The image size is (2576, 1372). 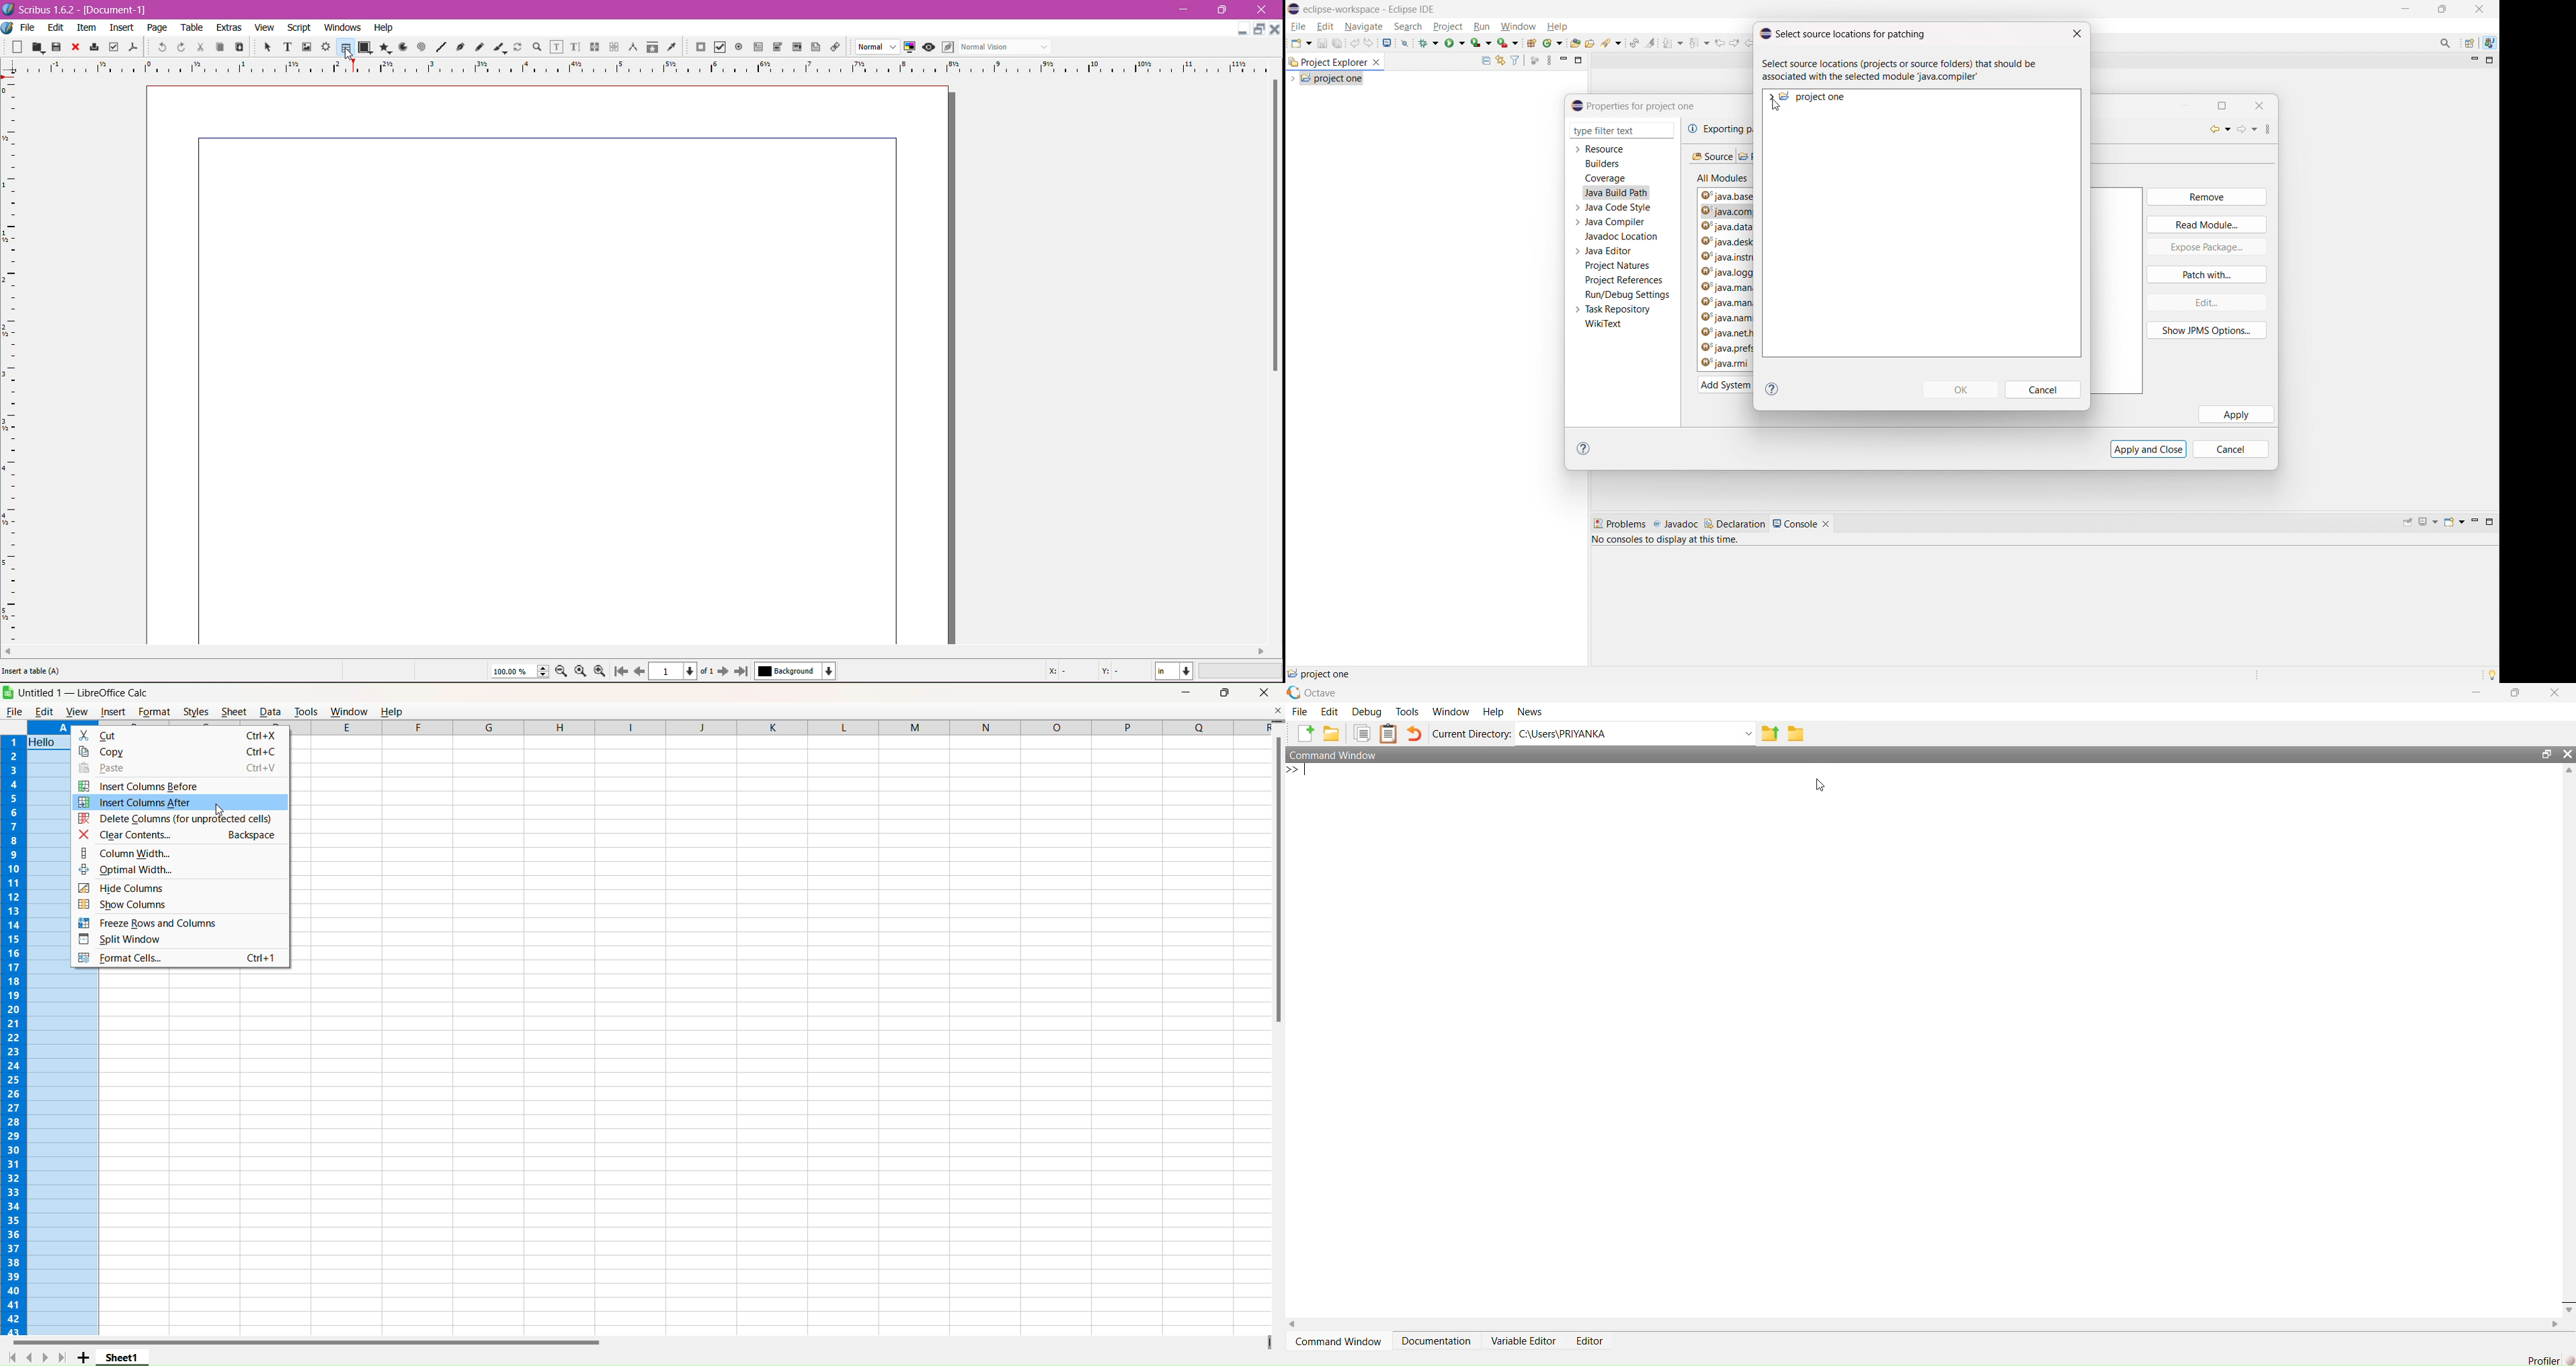 What do you see at coordinates (265, 27) in the screenshot?
I see `View` at bounding box center [265, 27].